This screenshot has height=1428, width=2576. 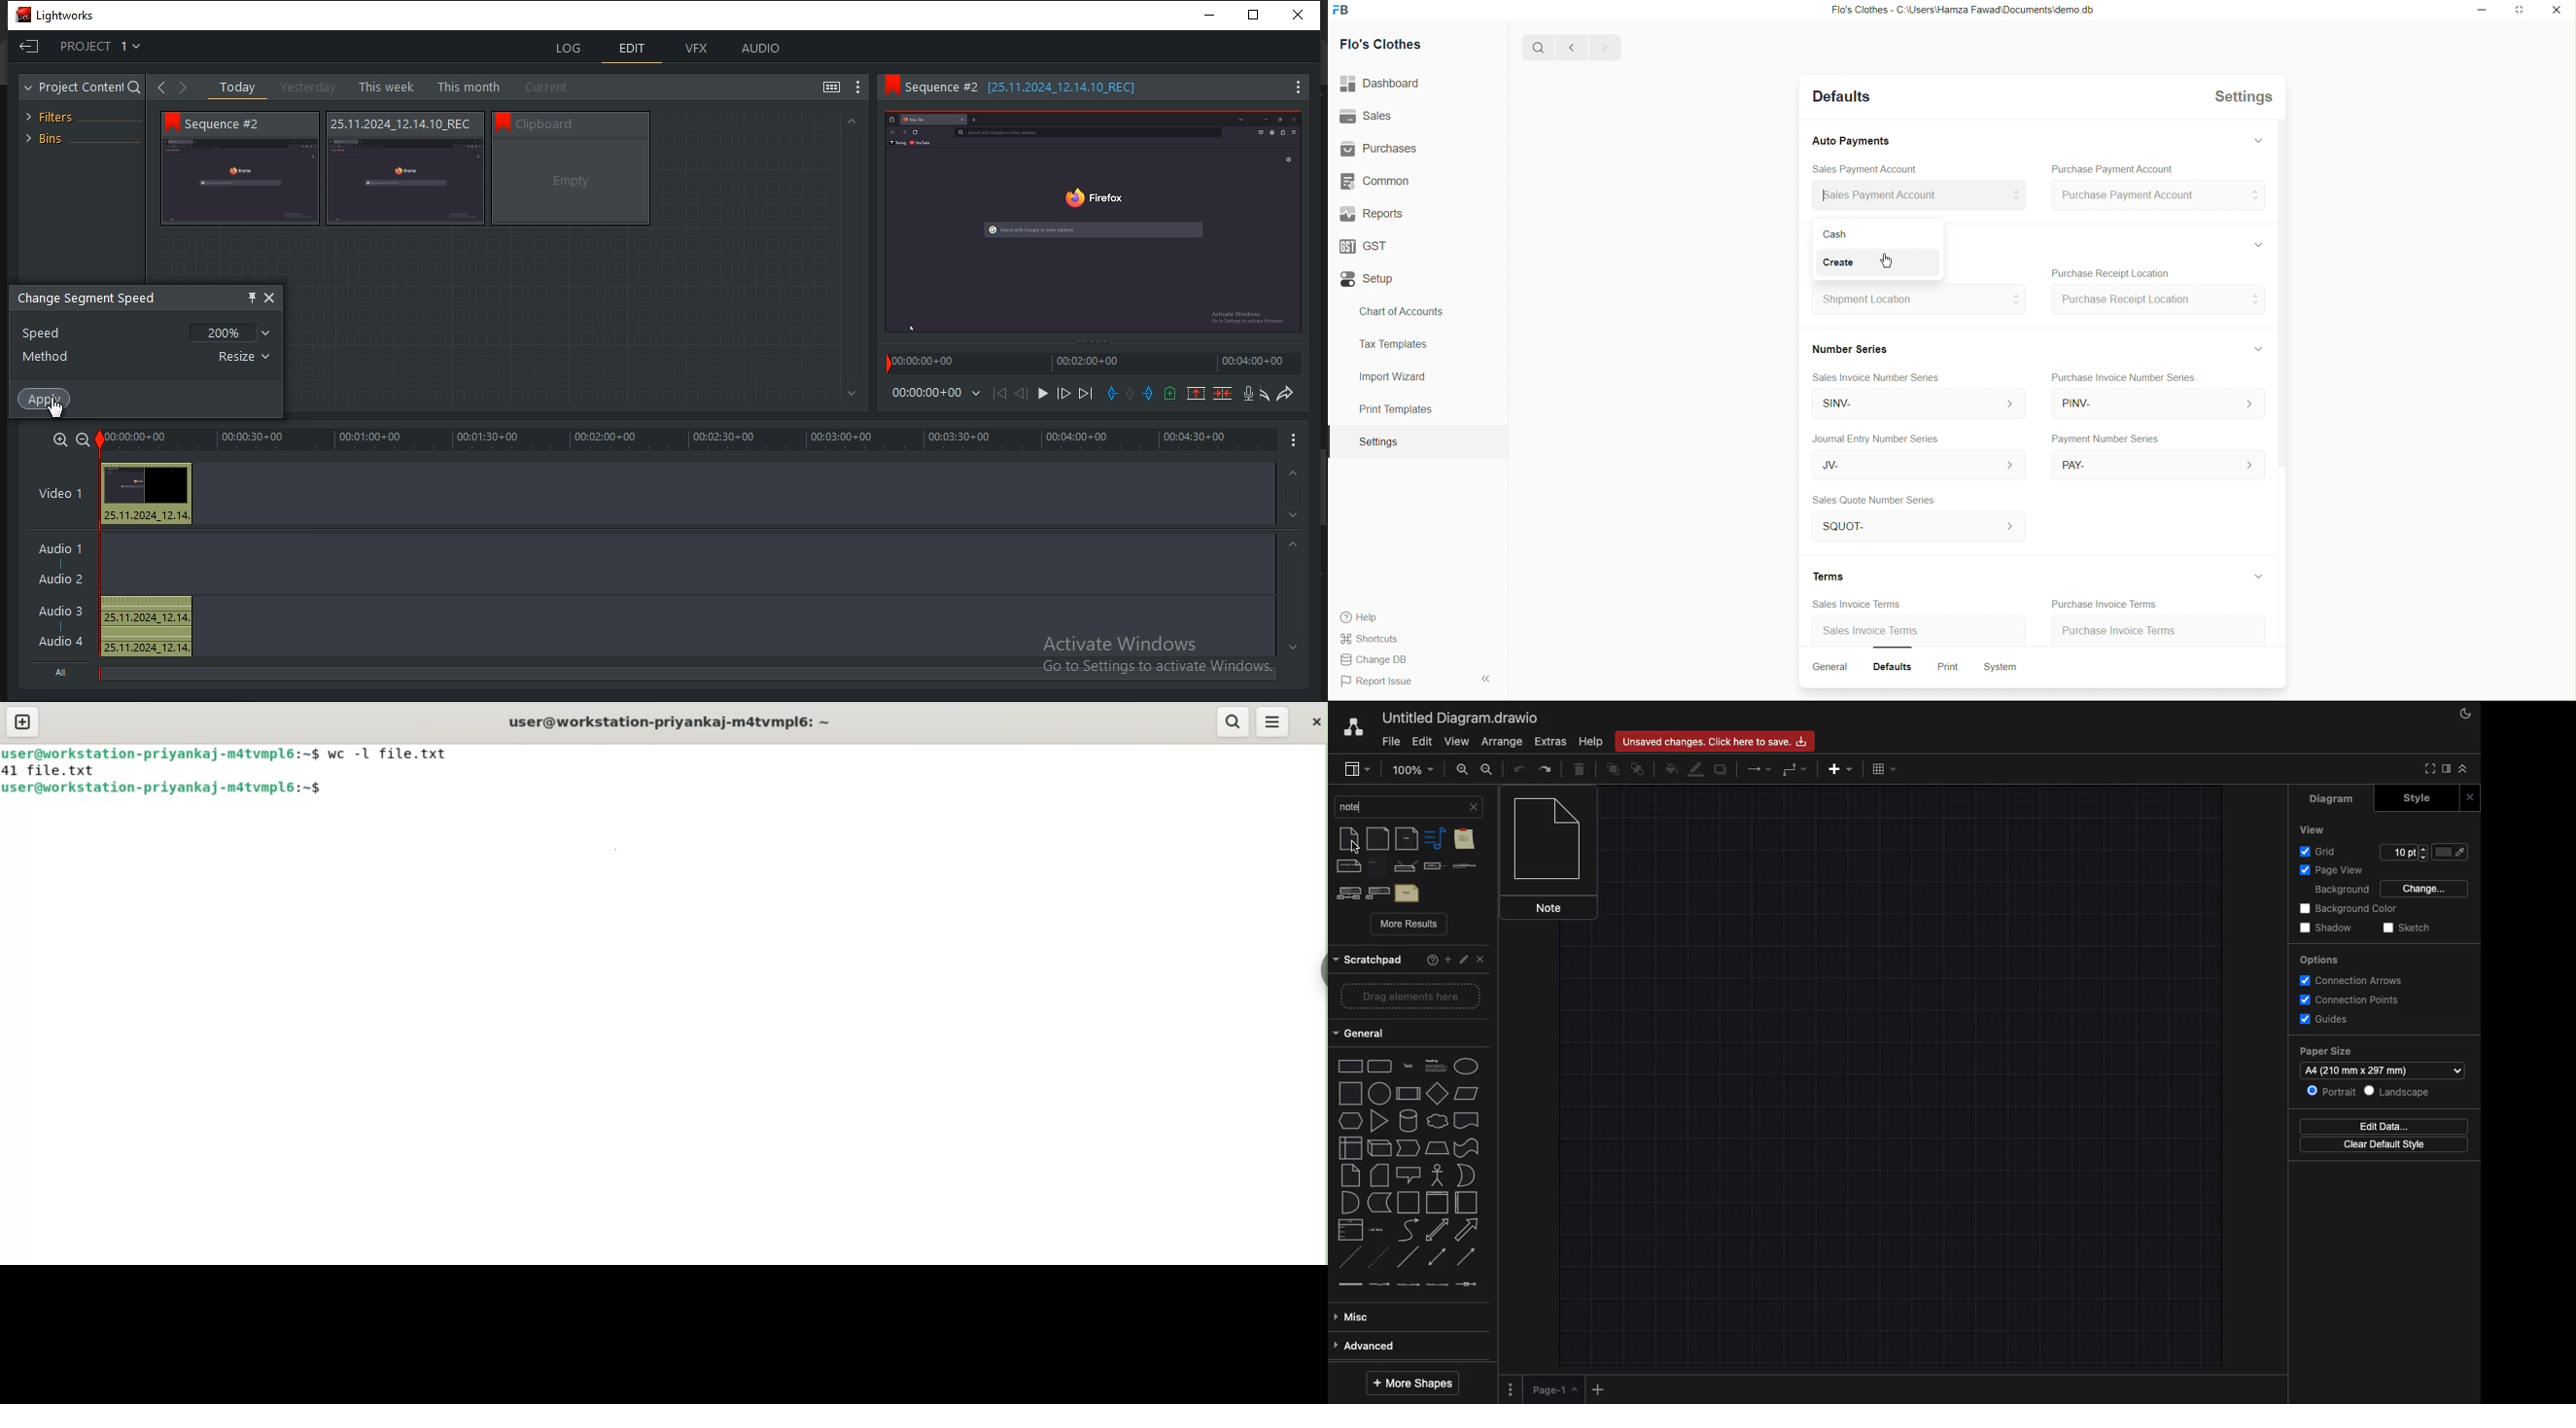 What do you see at coordinates (2467, 769) in the screenshot?
I see `Collapse` at bounding box center [2467, 769].